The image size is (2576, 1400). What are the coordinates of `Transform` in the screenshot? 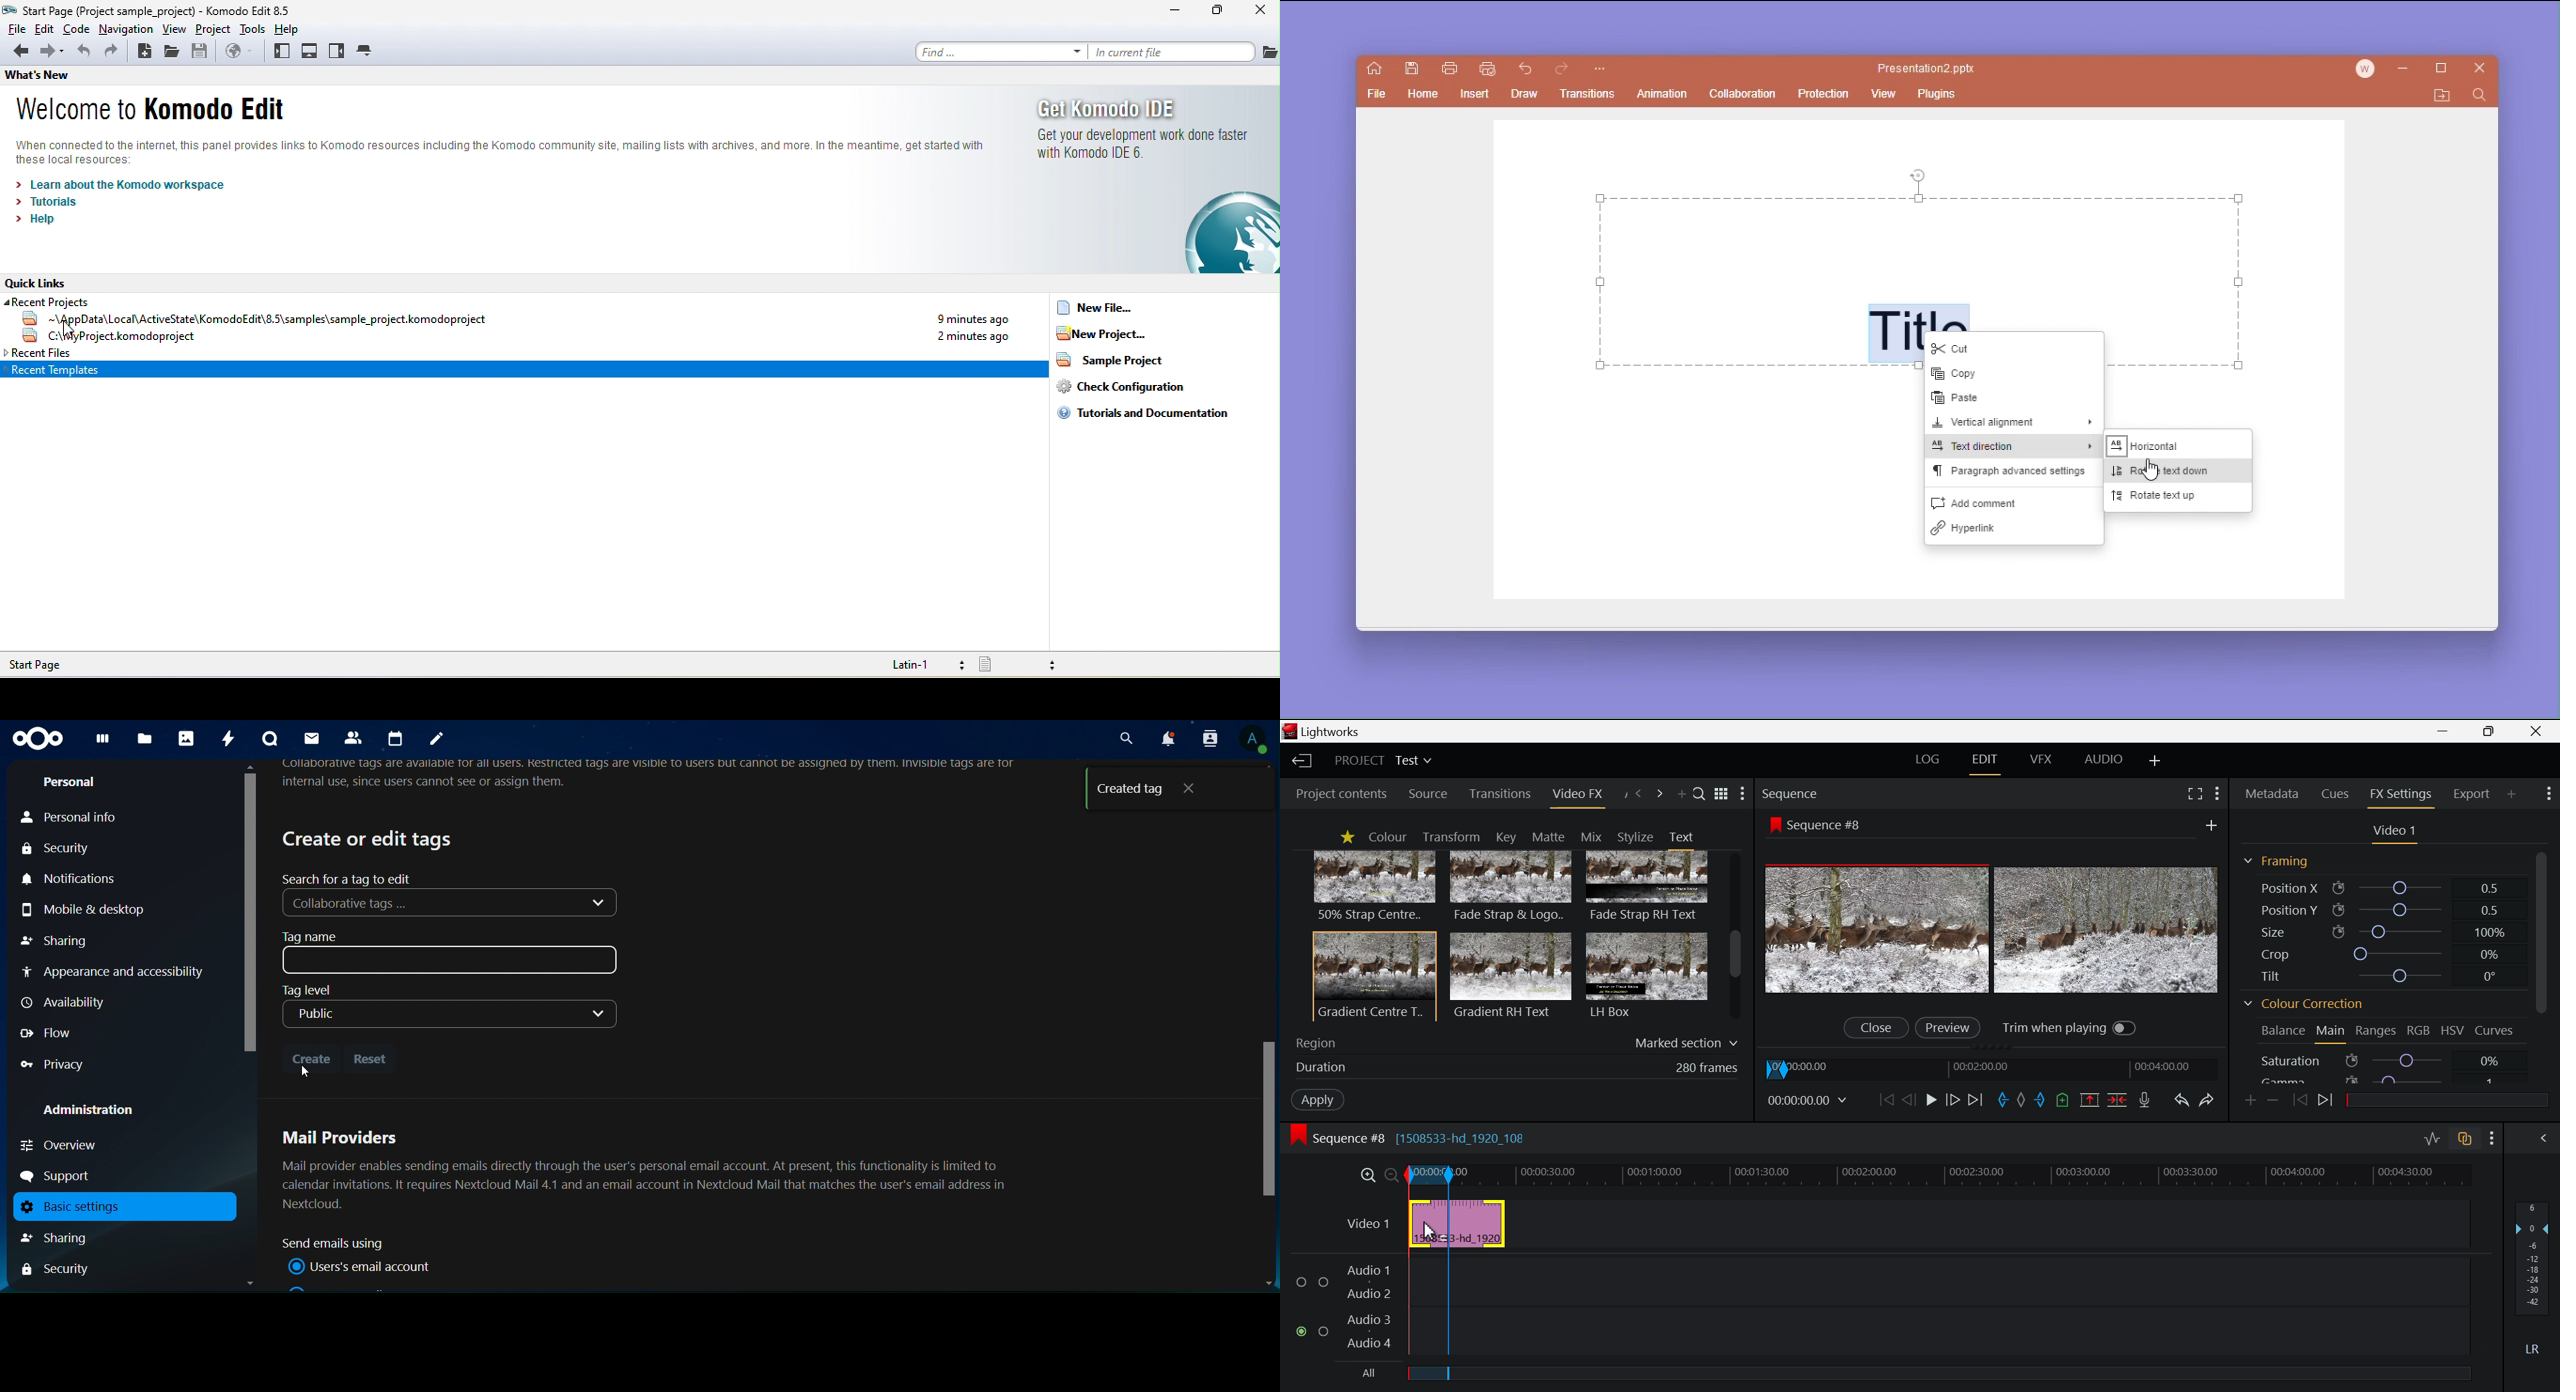 It's located at (1455, 837).